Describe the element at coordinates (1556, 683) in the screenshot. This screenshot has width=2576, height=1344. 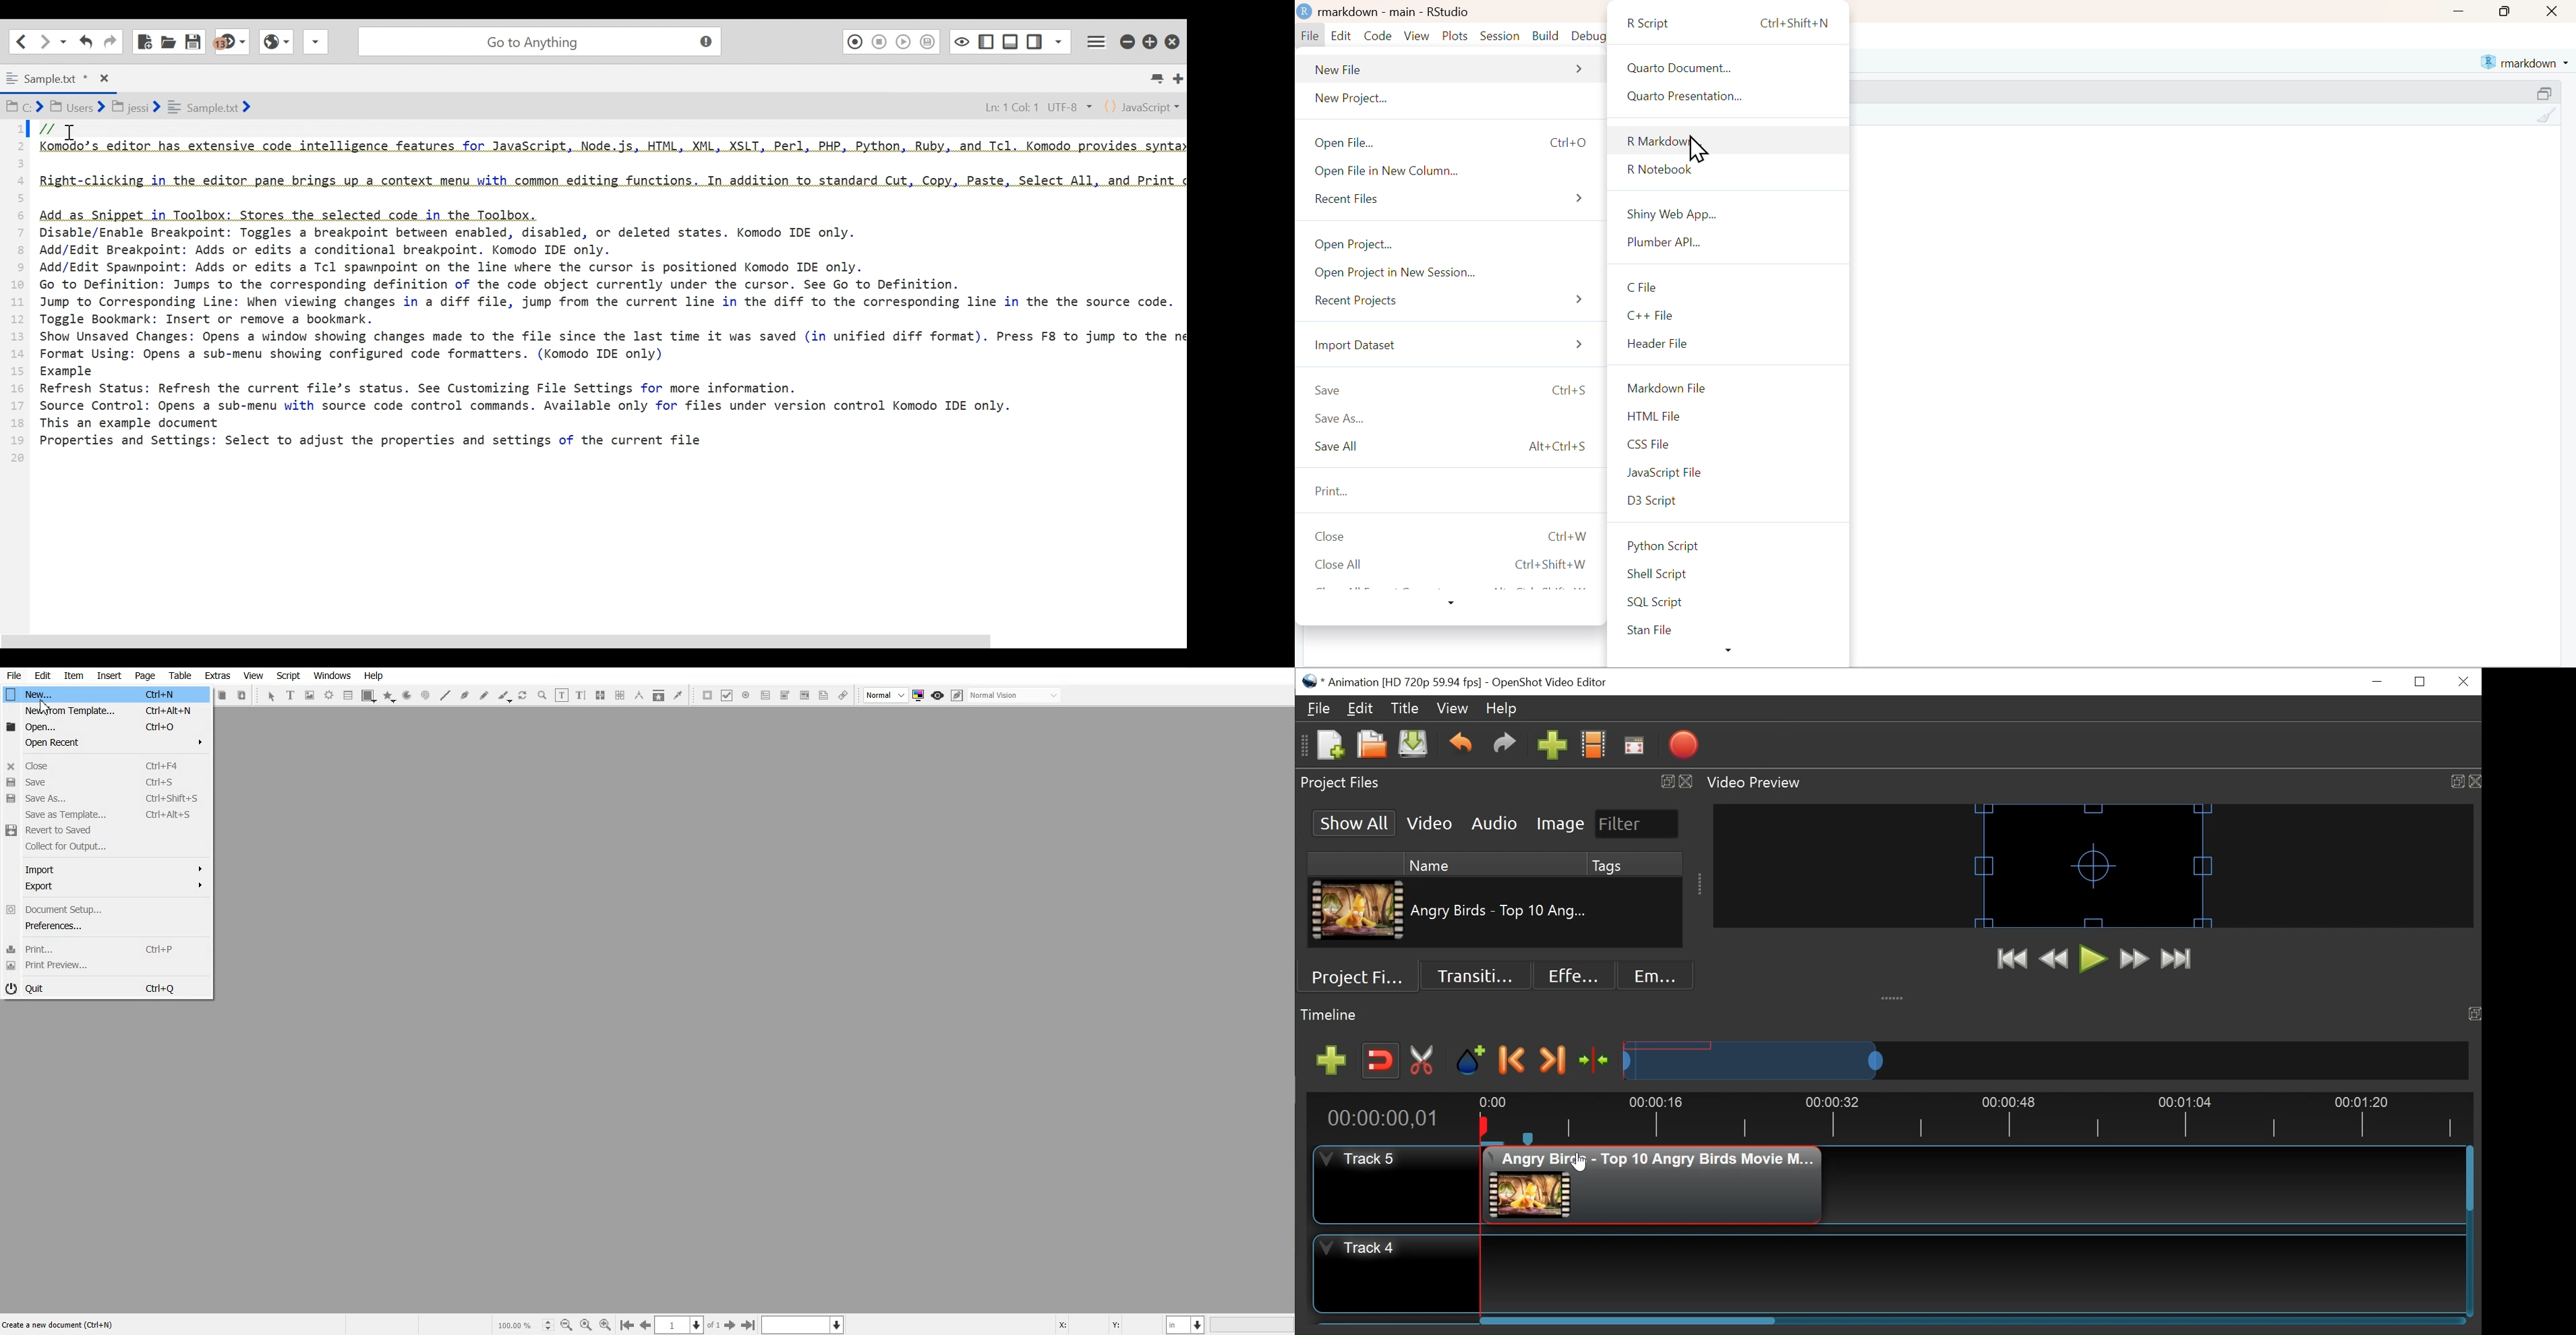
I see `OpenShot Video Editor` at that location.